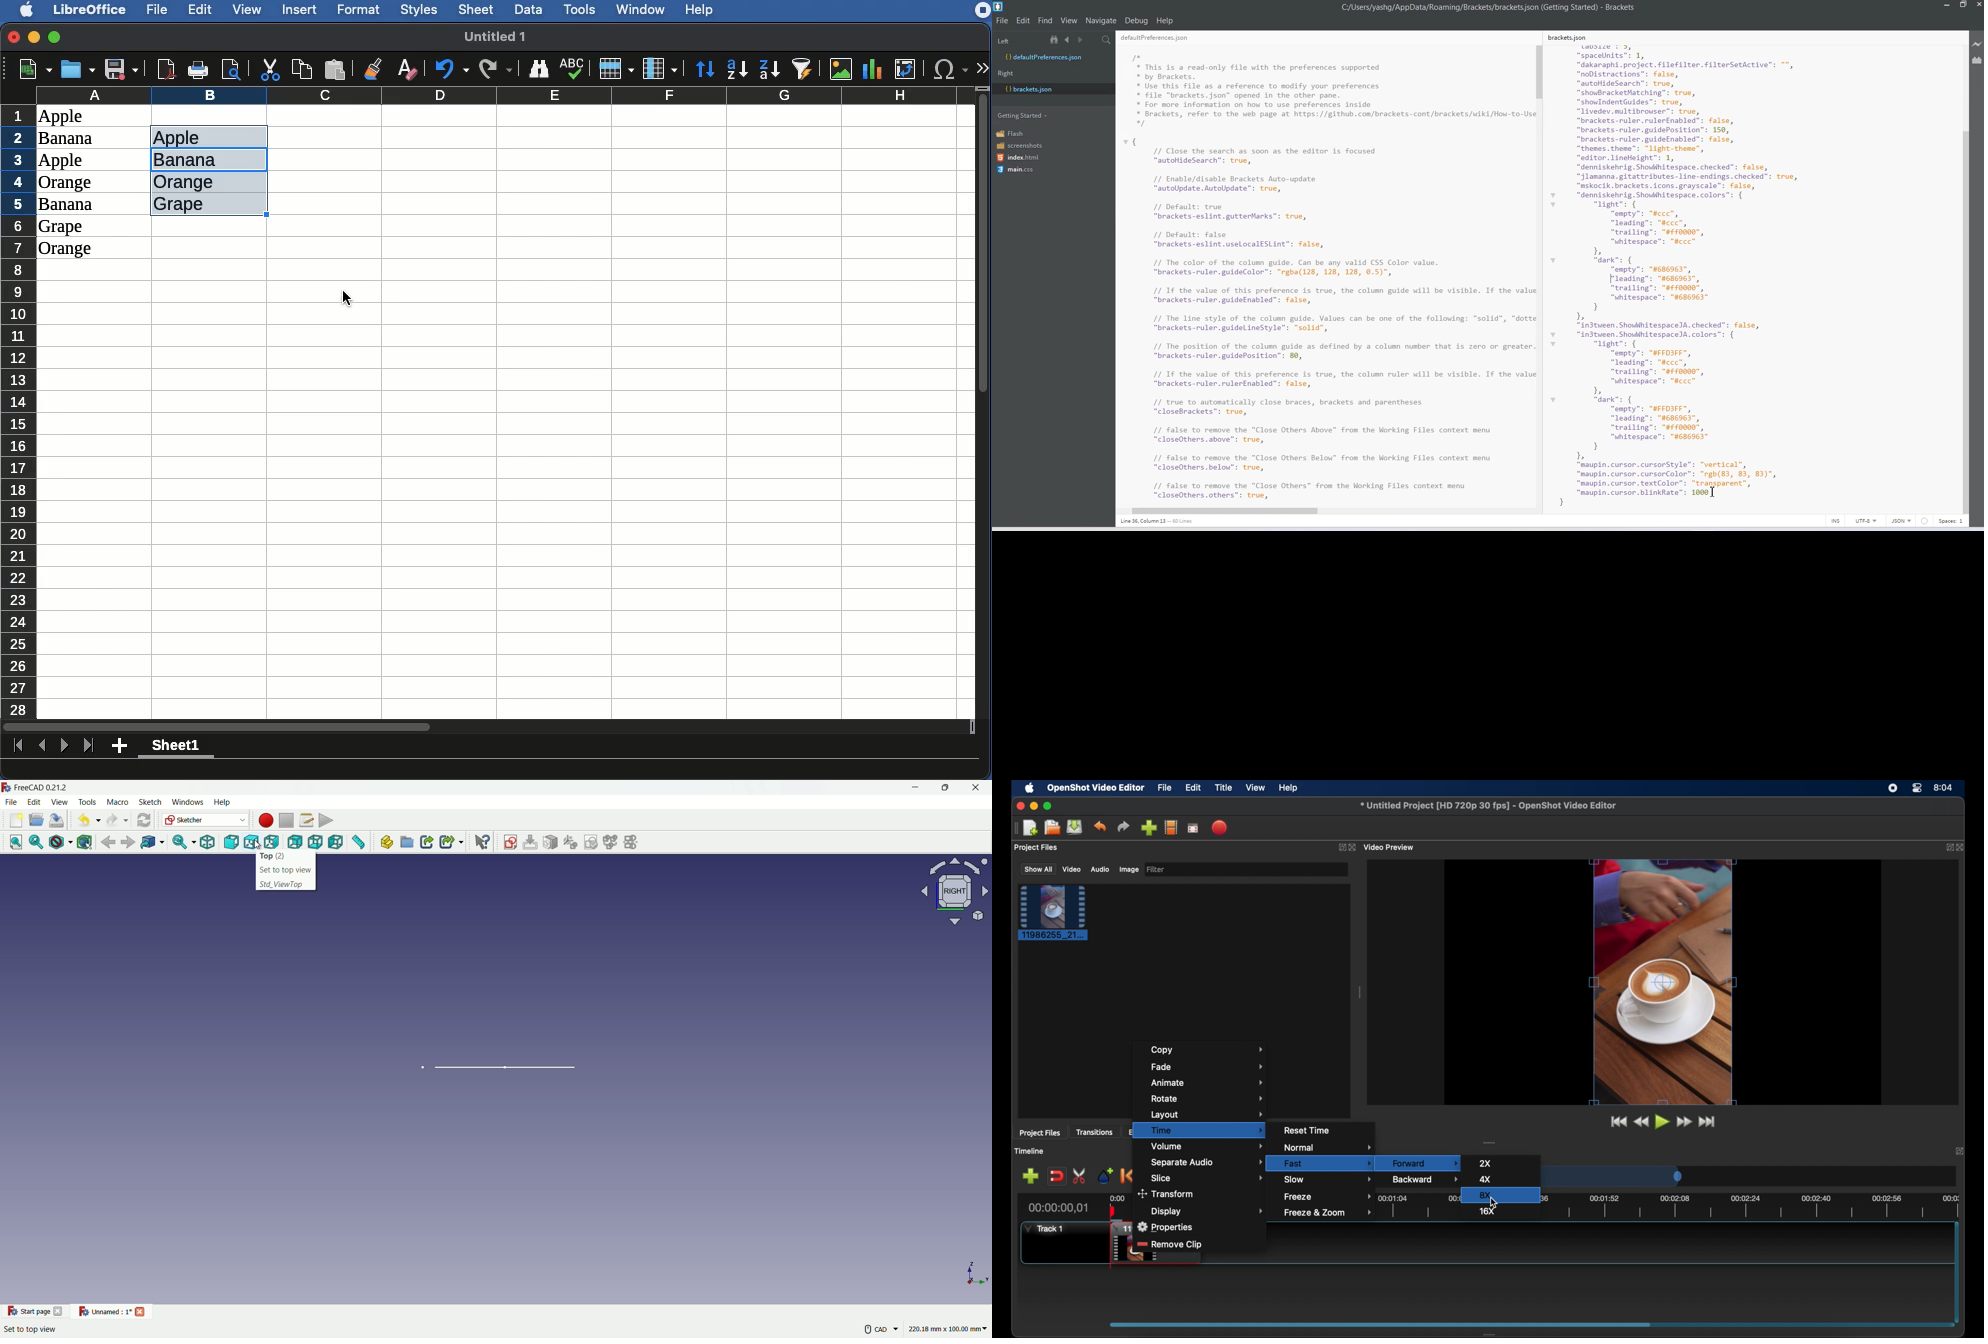 The image size is (1988, 1344). What do you see at coordinates (76, 70) in the screenshot?
I see `Open` at bounding box center [76, 70].